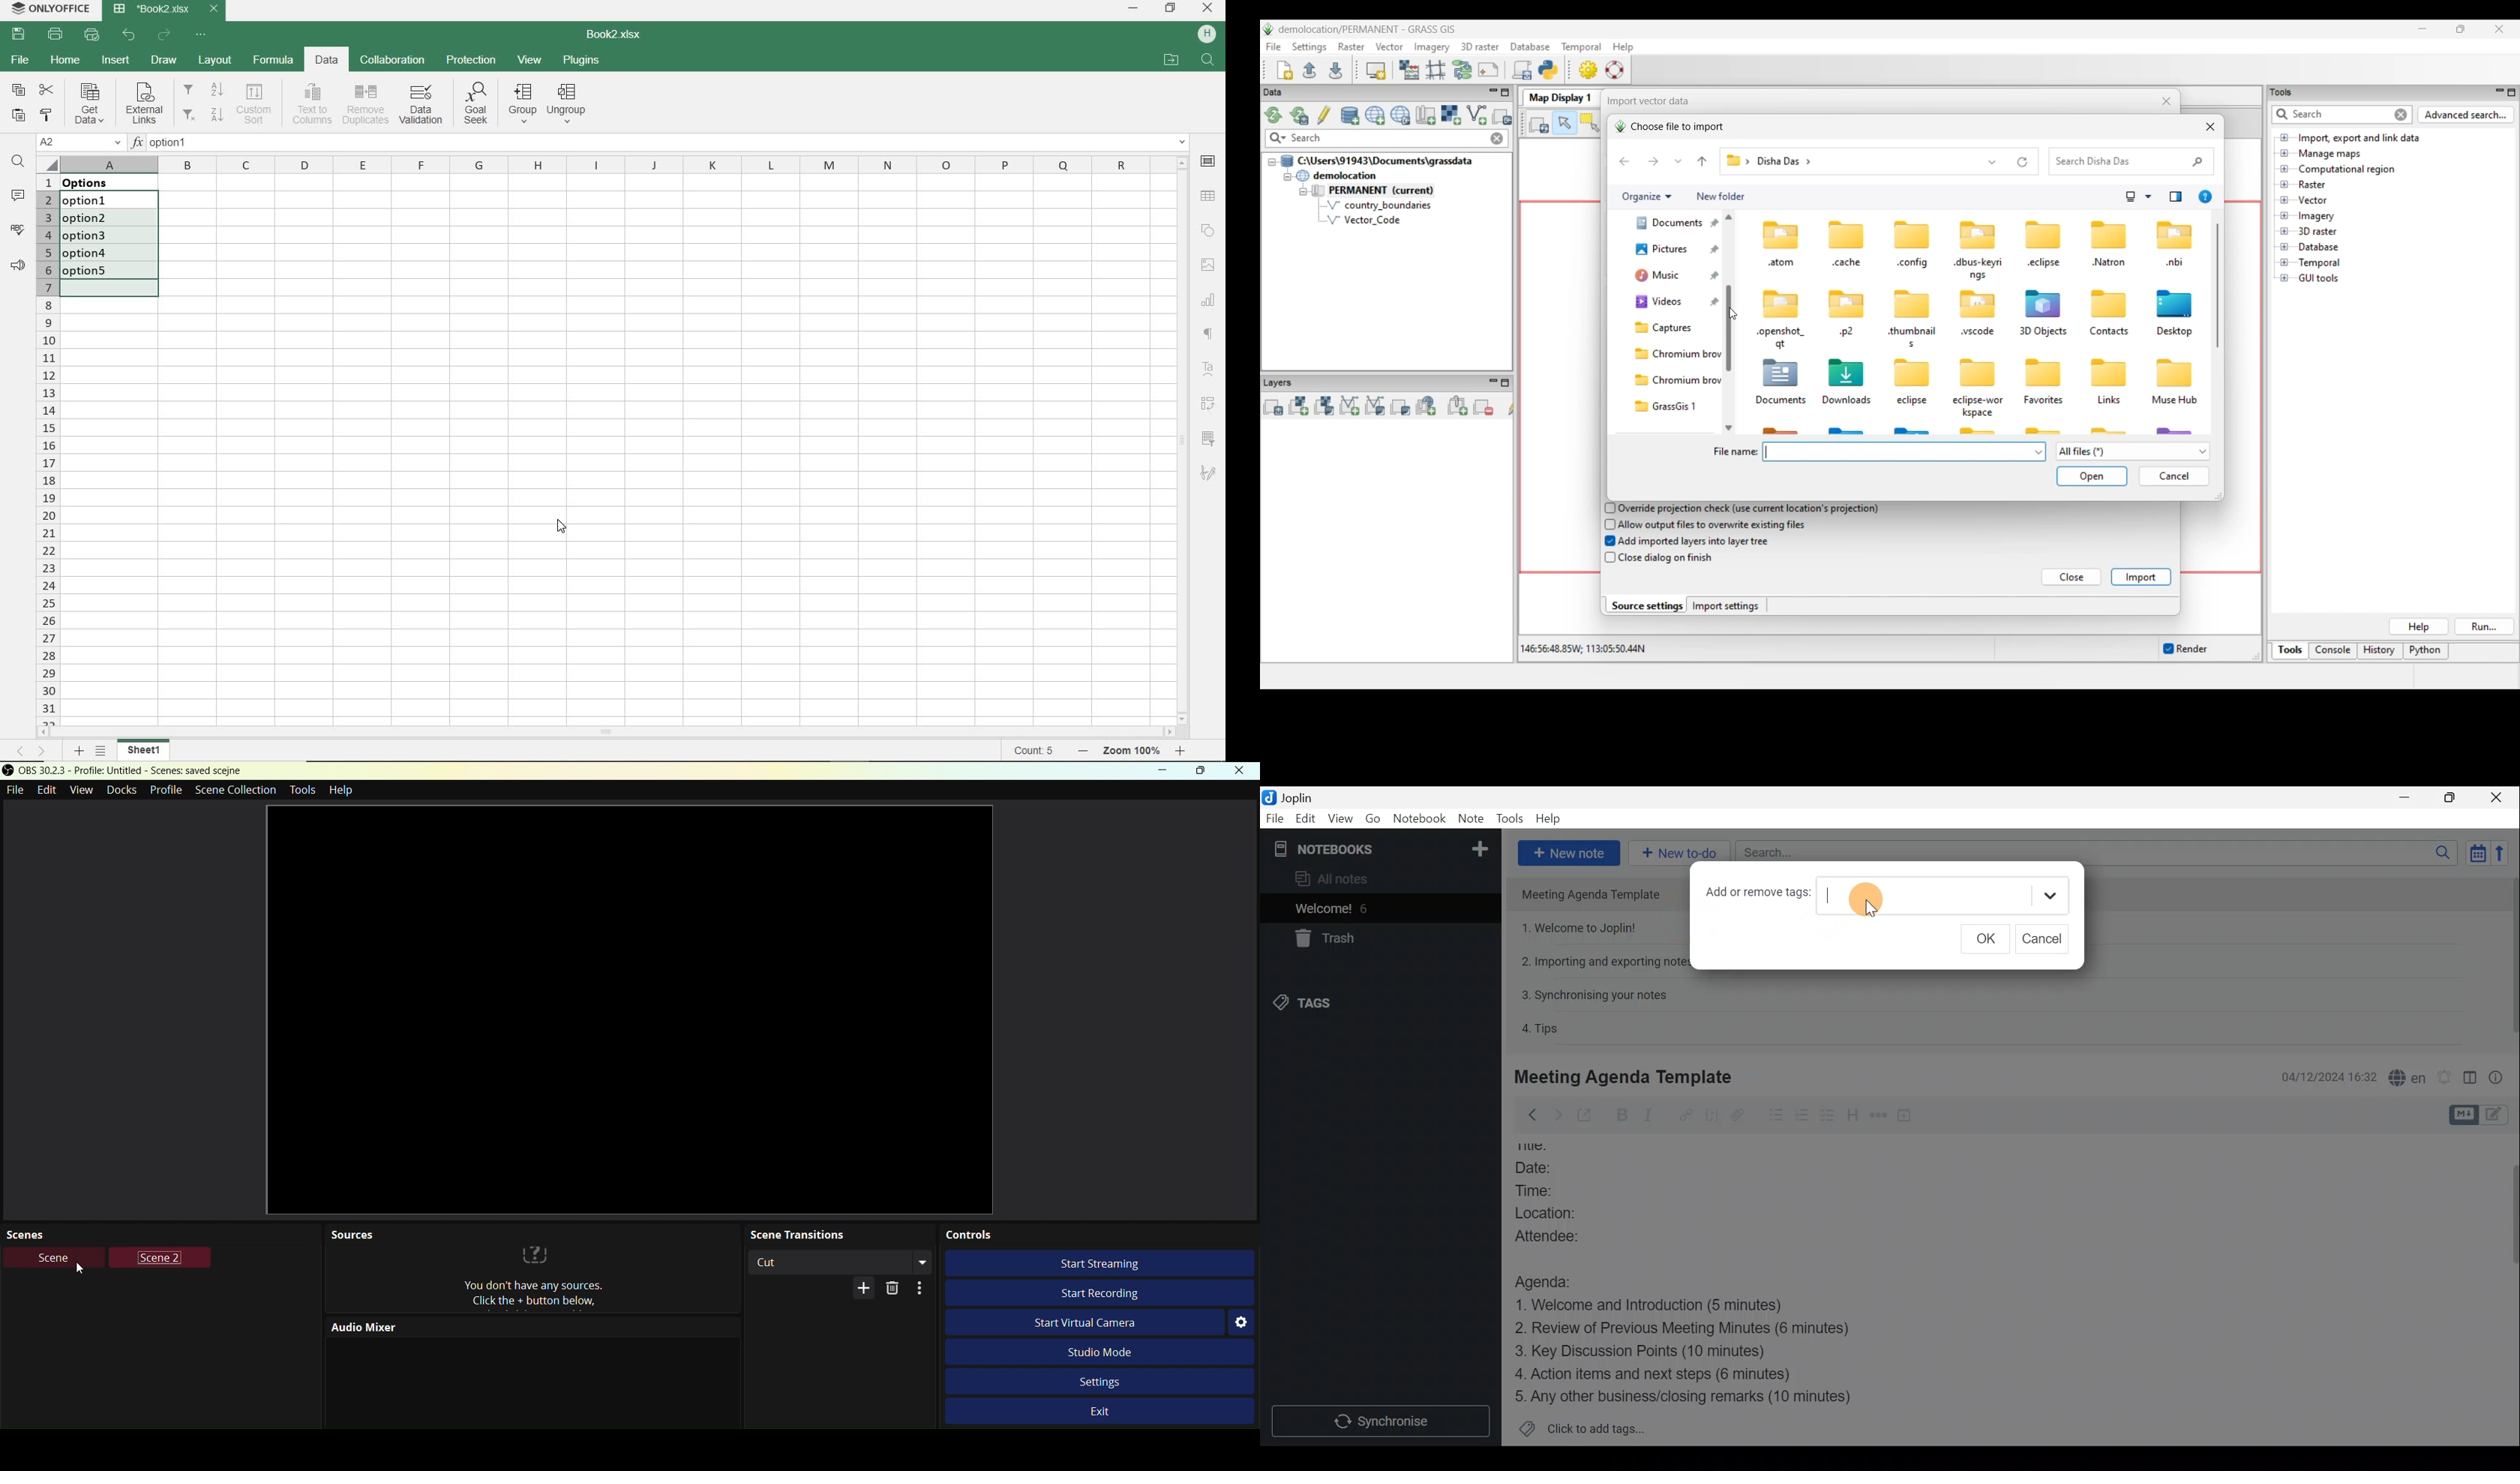 The width and height of the screenshot is (2520, 1484). Describe the element at coordinates (1563, 1235) in the screenshot. I see `Attendee:` at that location.